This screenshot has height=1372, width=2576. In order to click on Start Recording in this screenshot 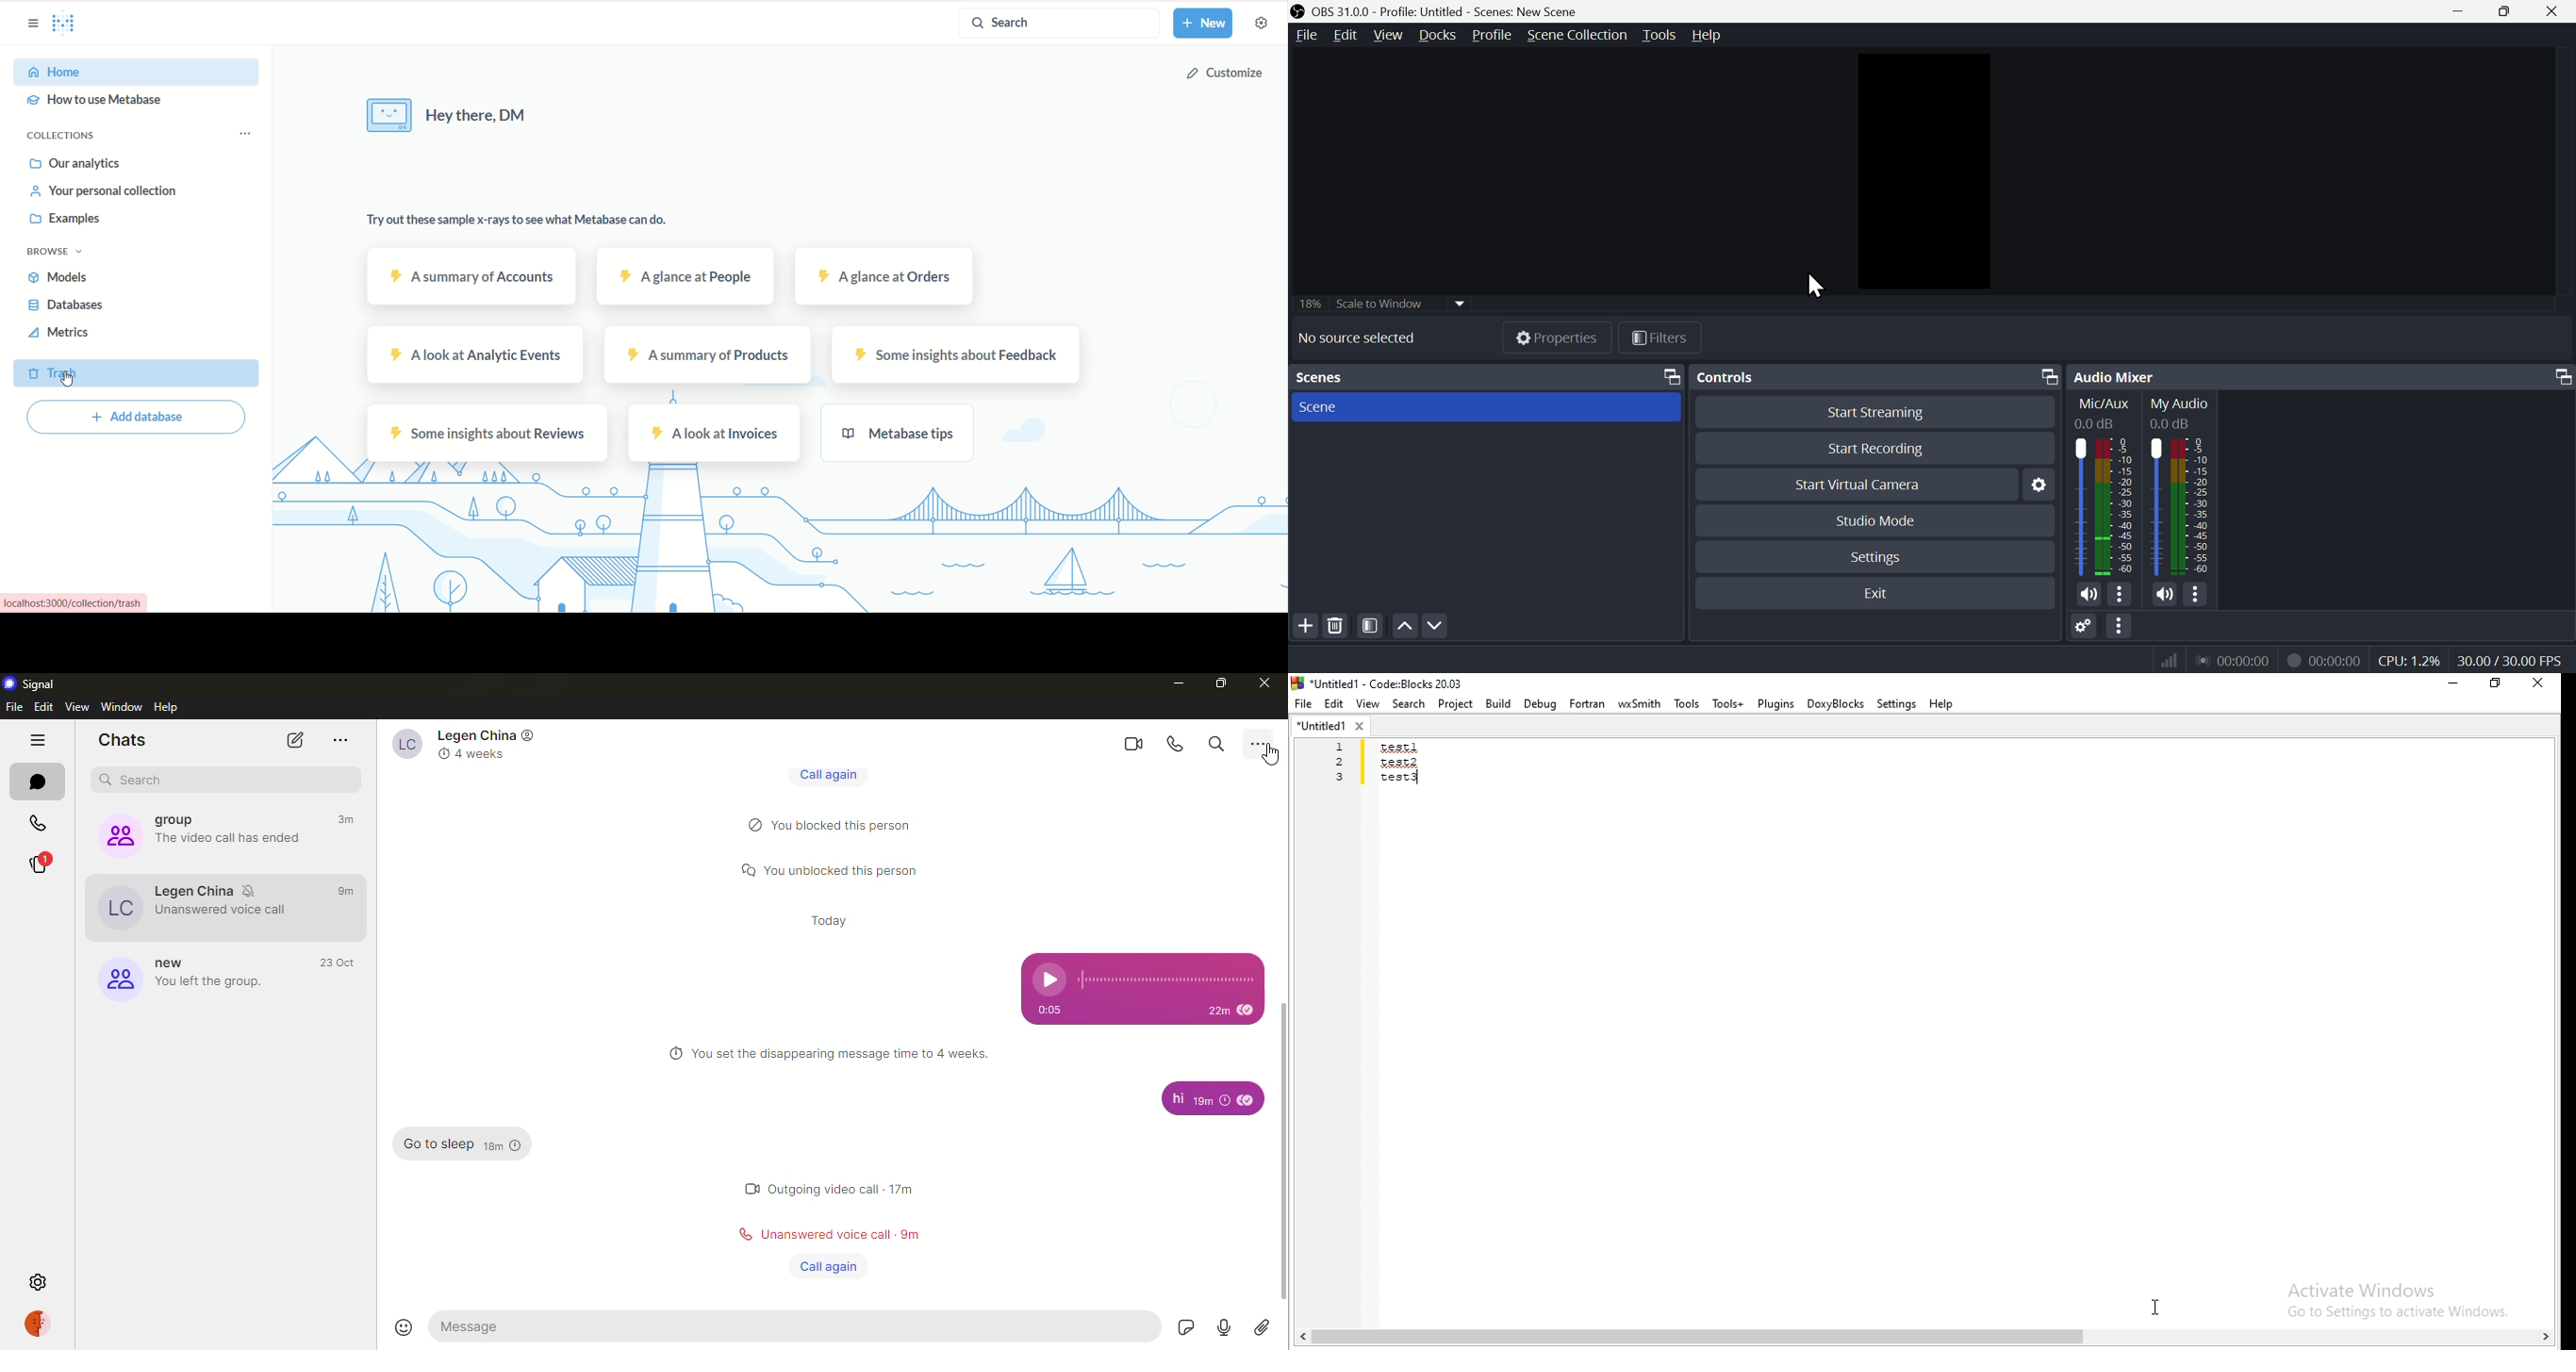, I will do `click(1878, 447)`.